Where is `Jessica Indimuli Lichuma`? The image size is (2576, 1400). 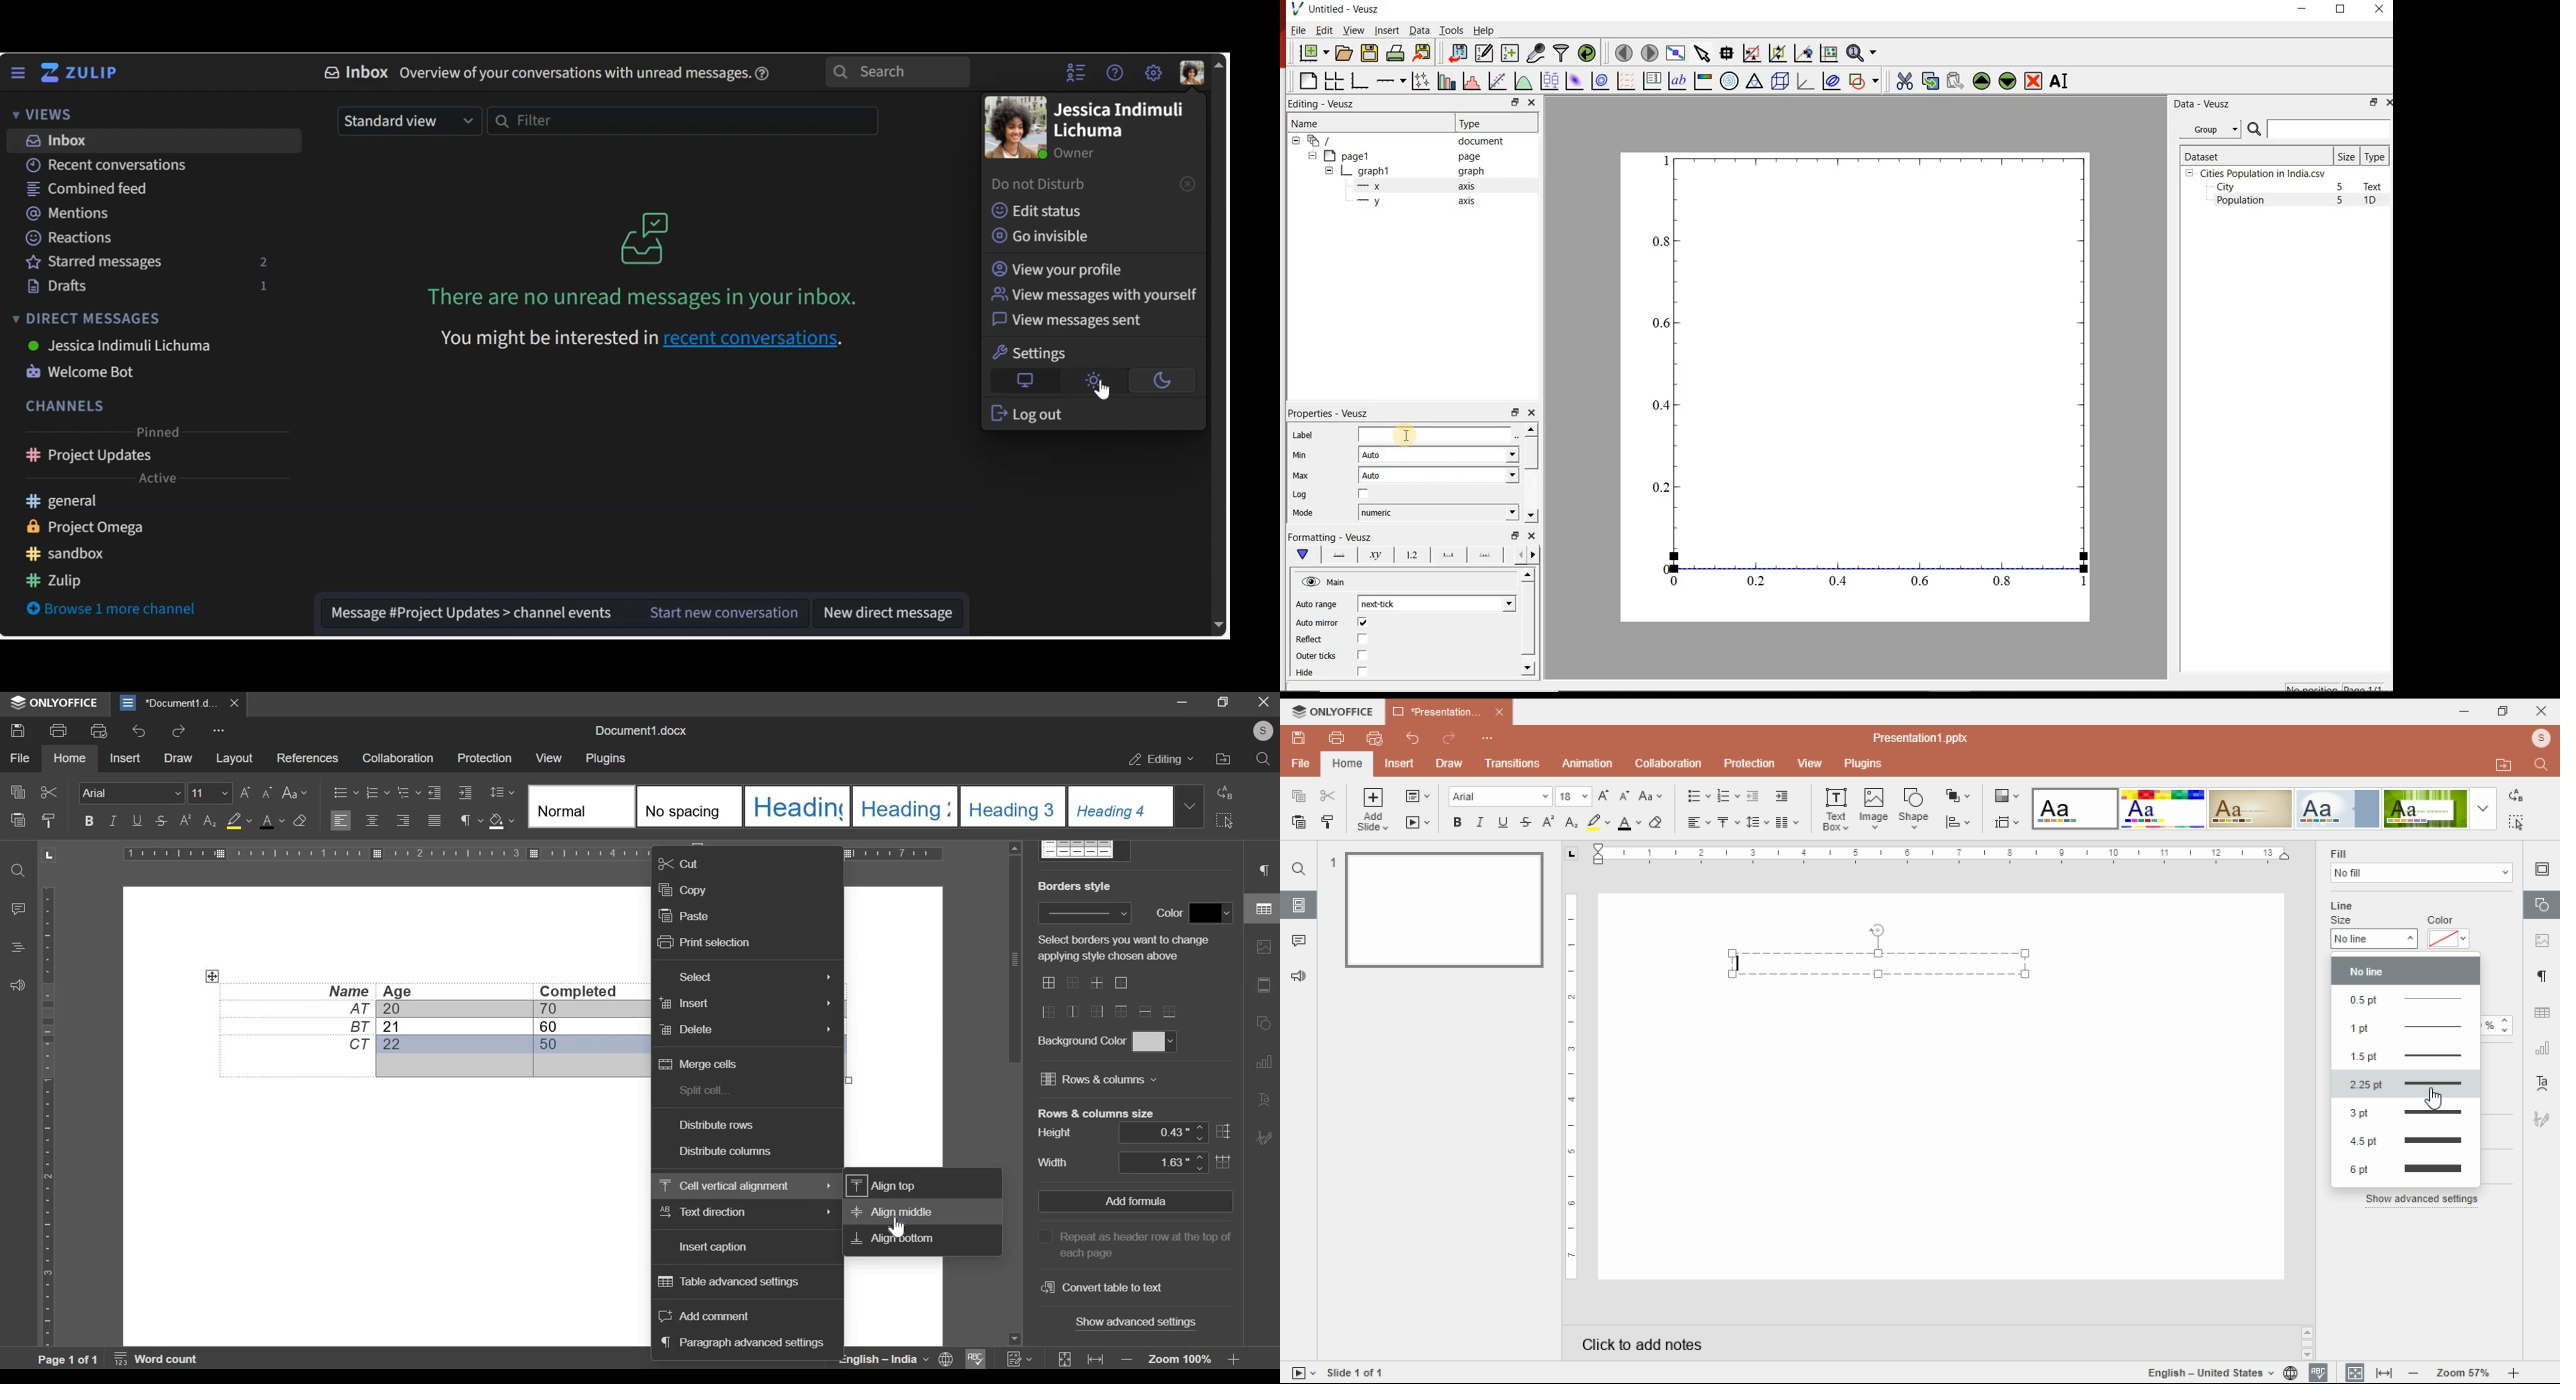 Jessica Indimuli Lichuma is located at coordinates (120, 345).